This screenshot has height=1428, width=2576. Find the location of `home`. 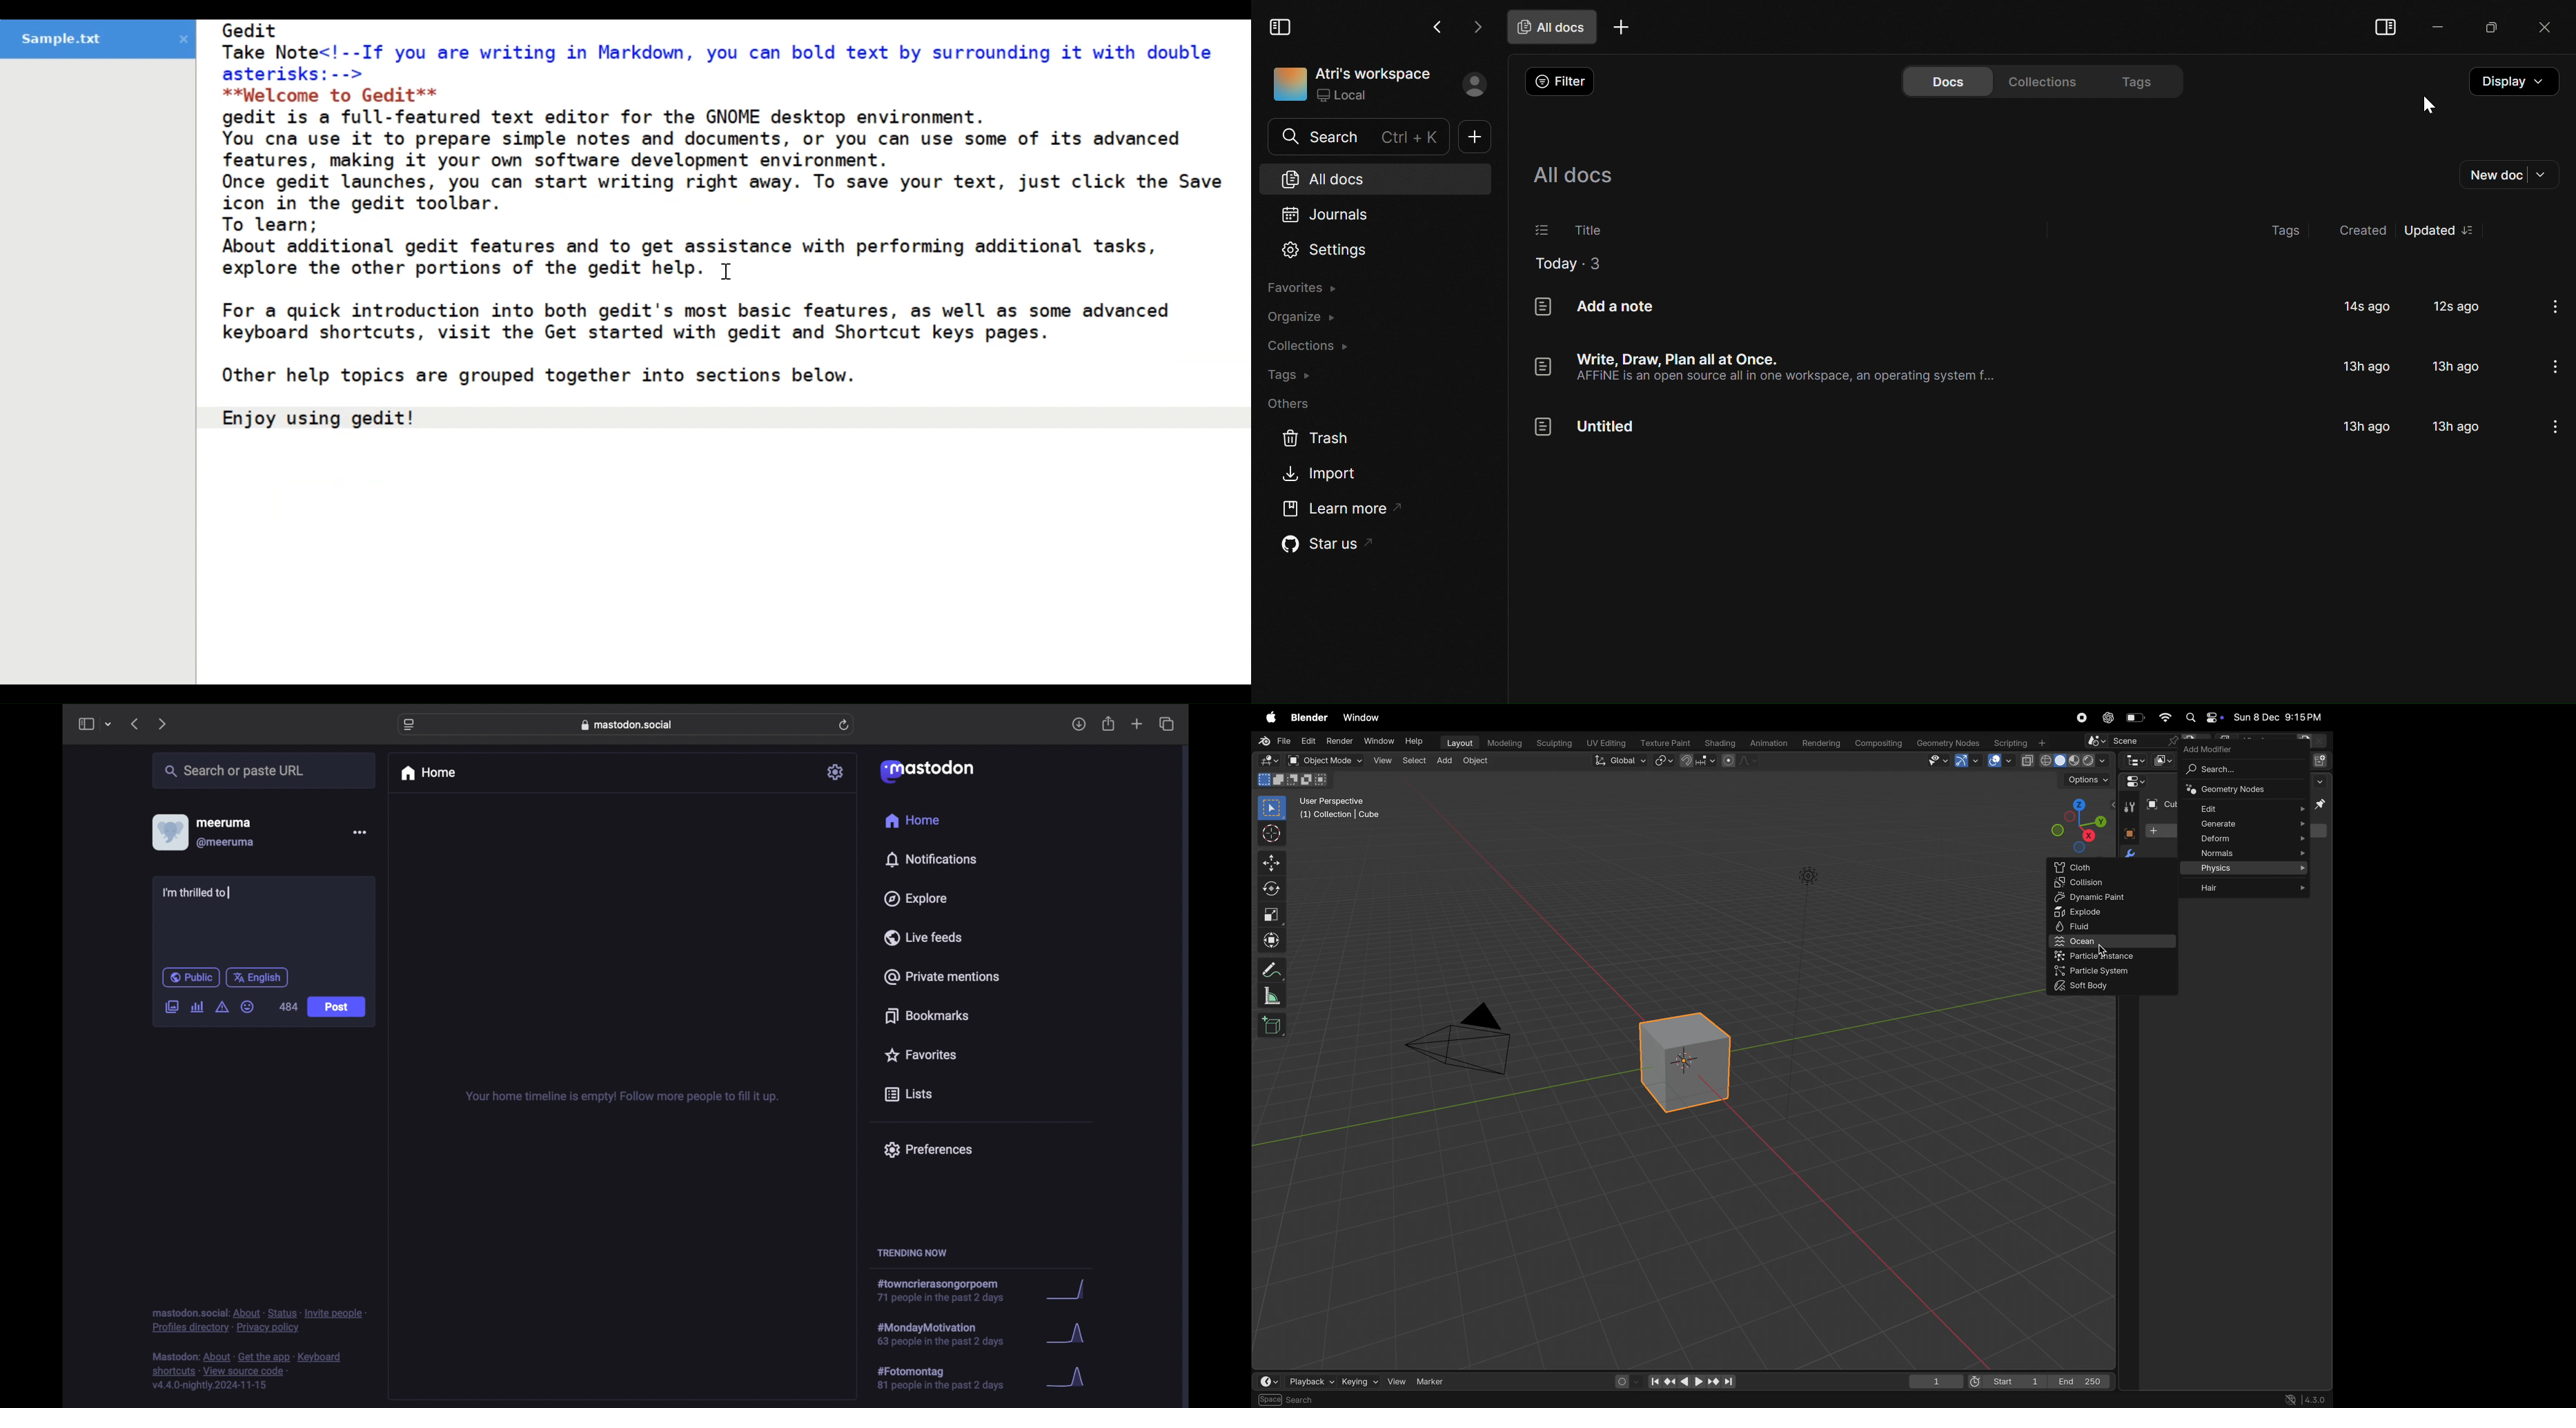

home is located at coordinates (428, 773).